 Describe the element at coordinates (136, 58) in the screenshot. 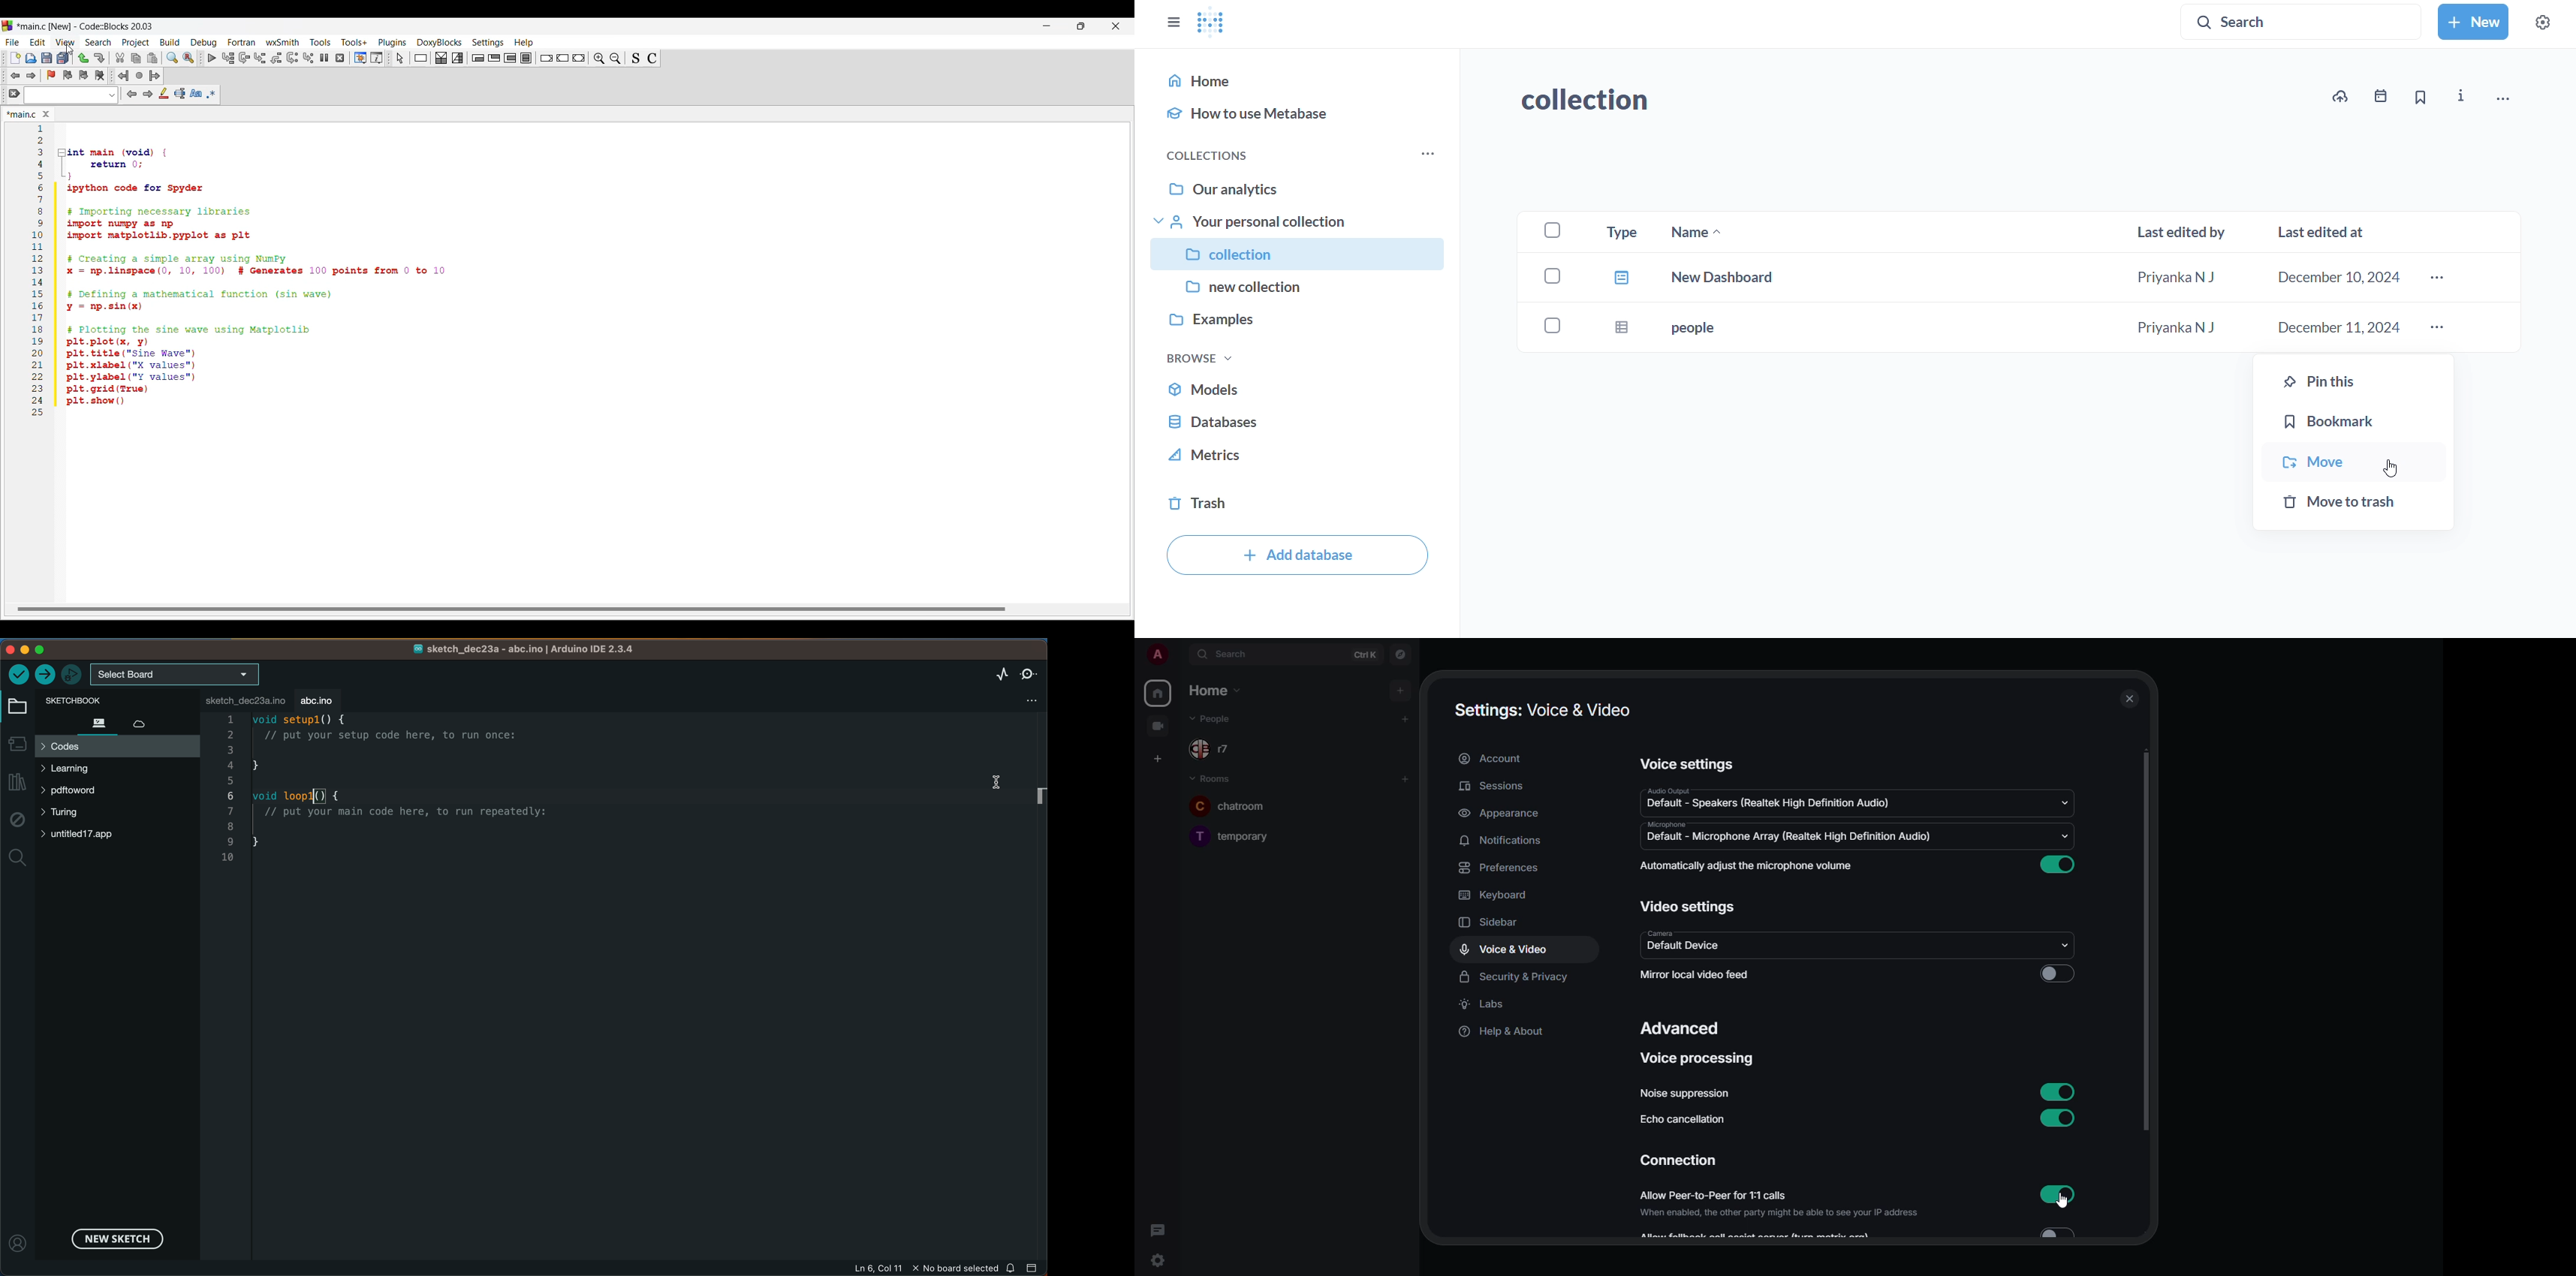

I see `Copy` at that location.